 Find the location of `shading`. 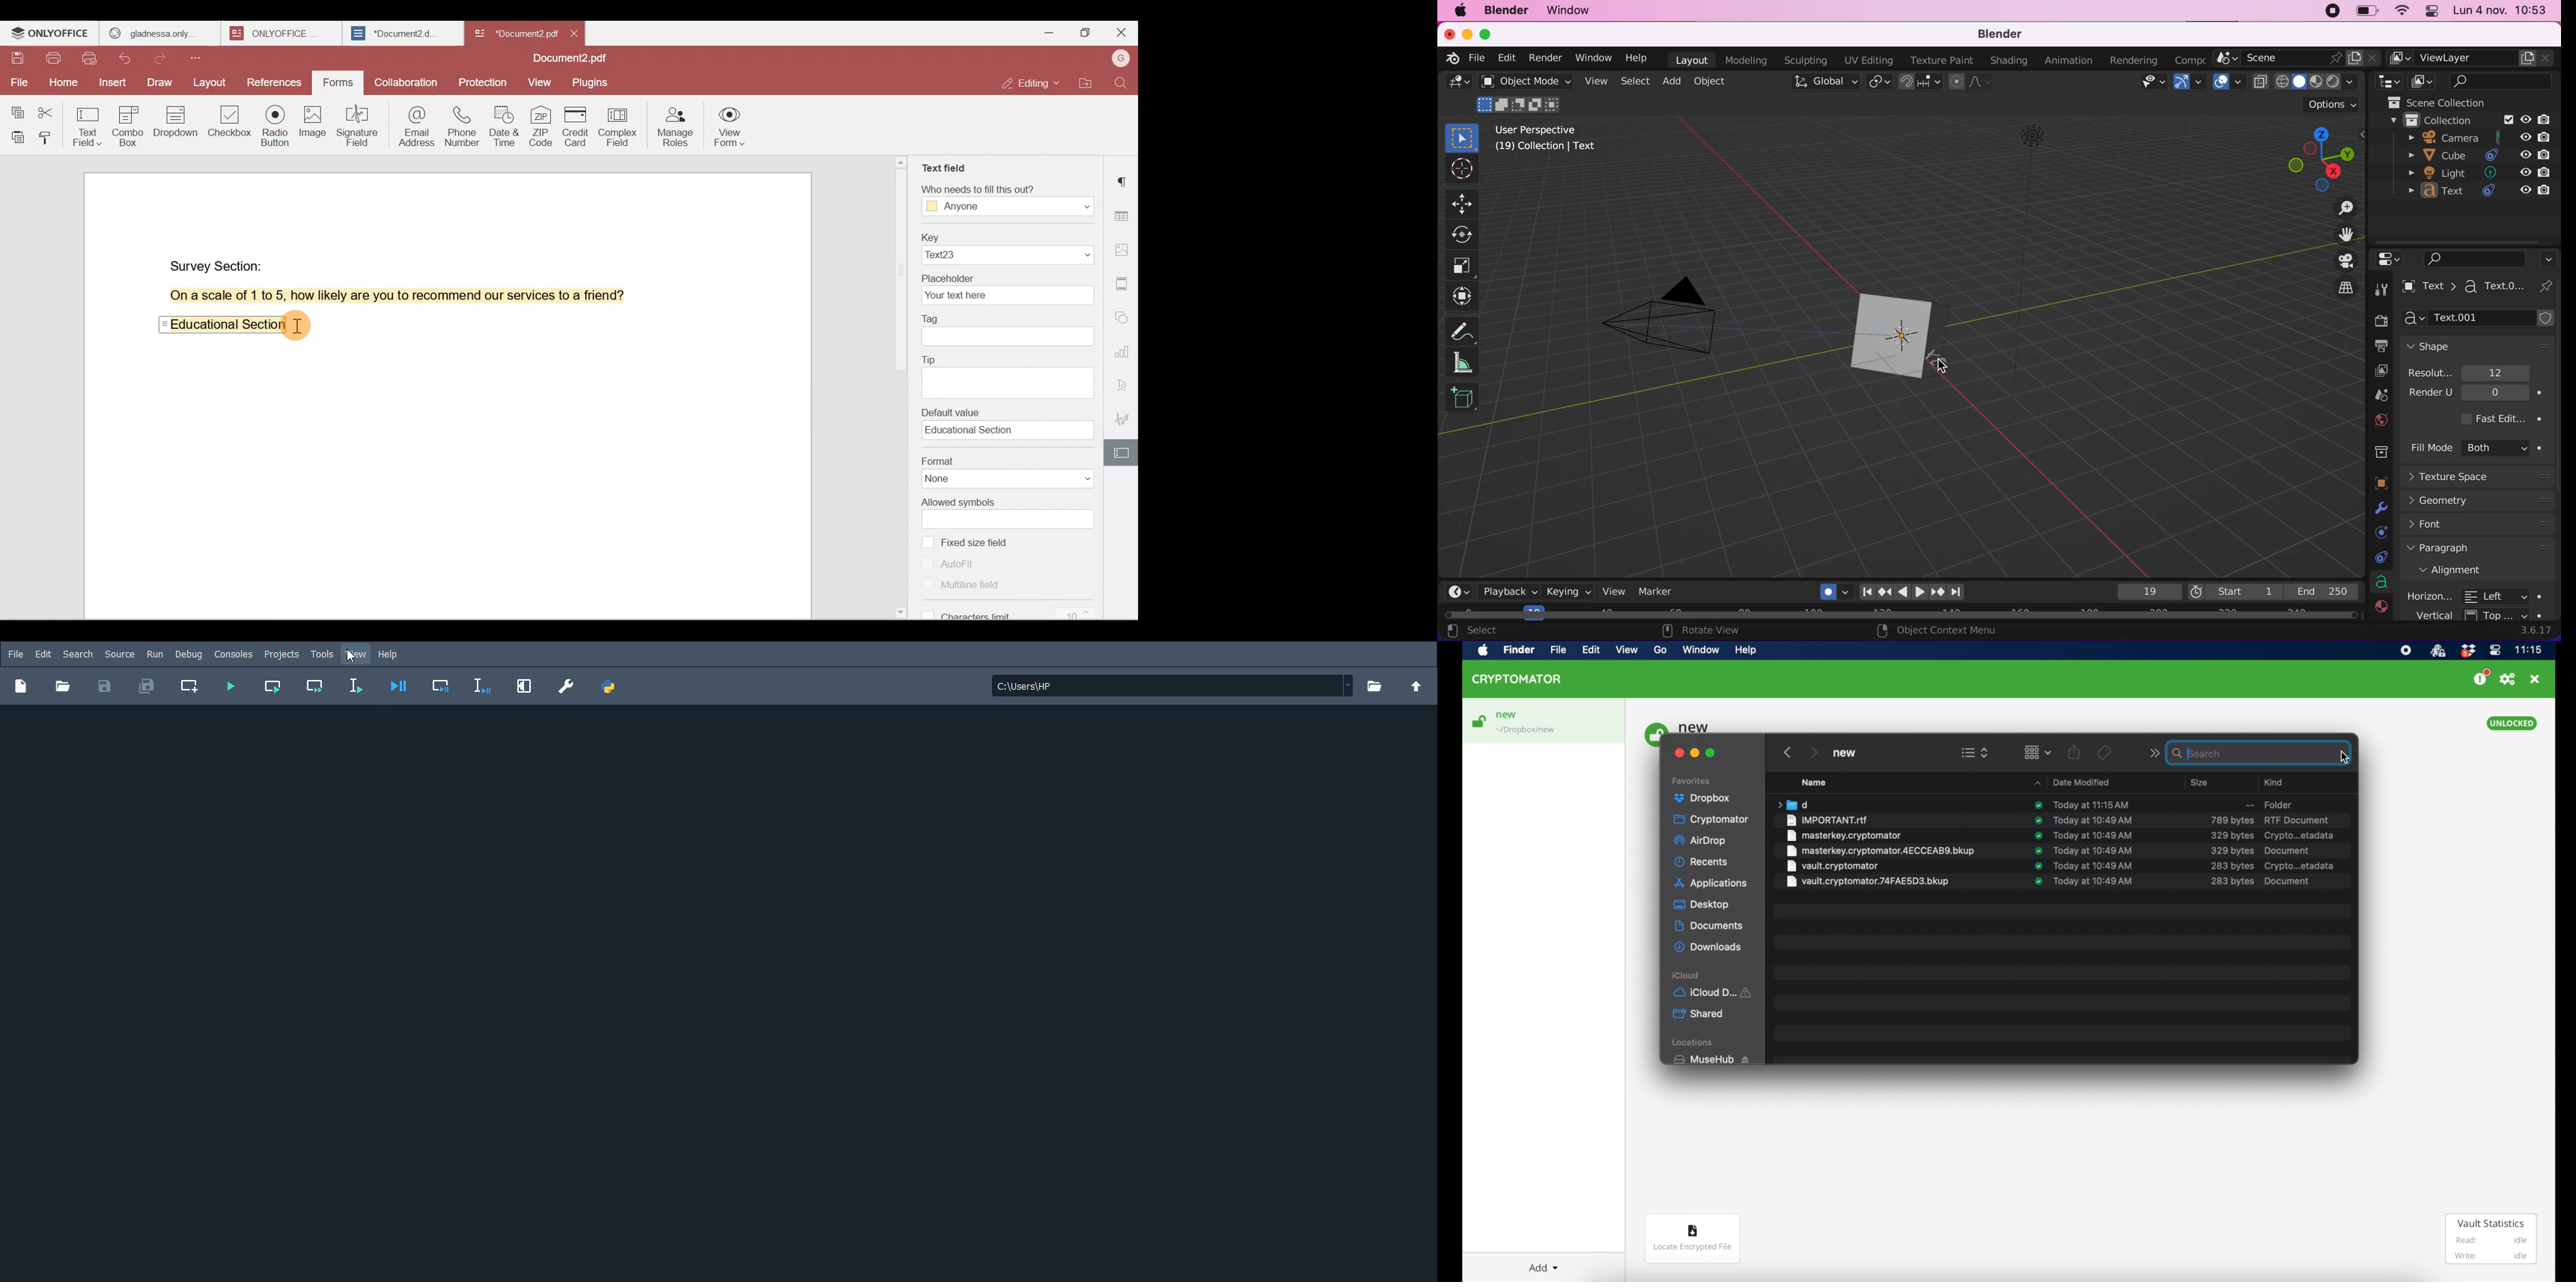

shading is located at coordinates (2315, 82).